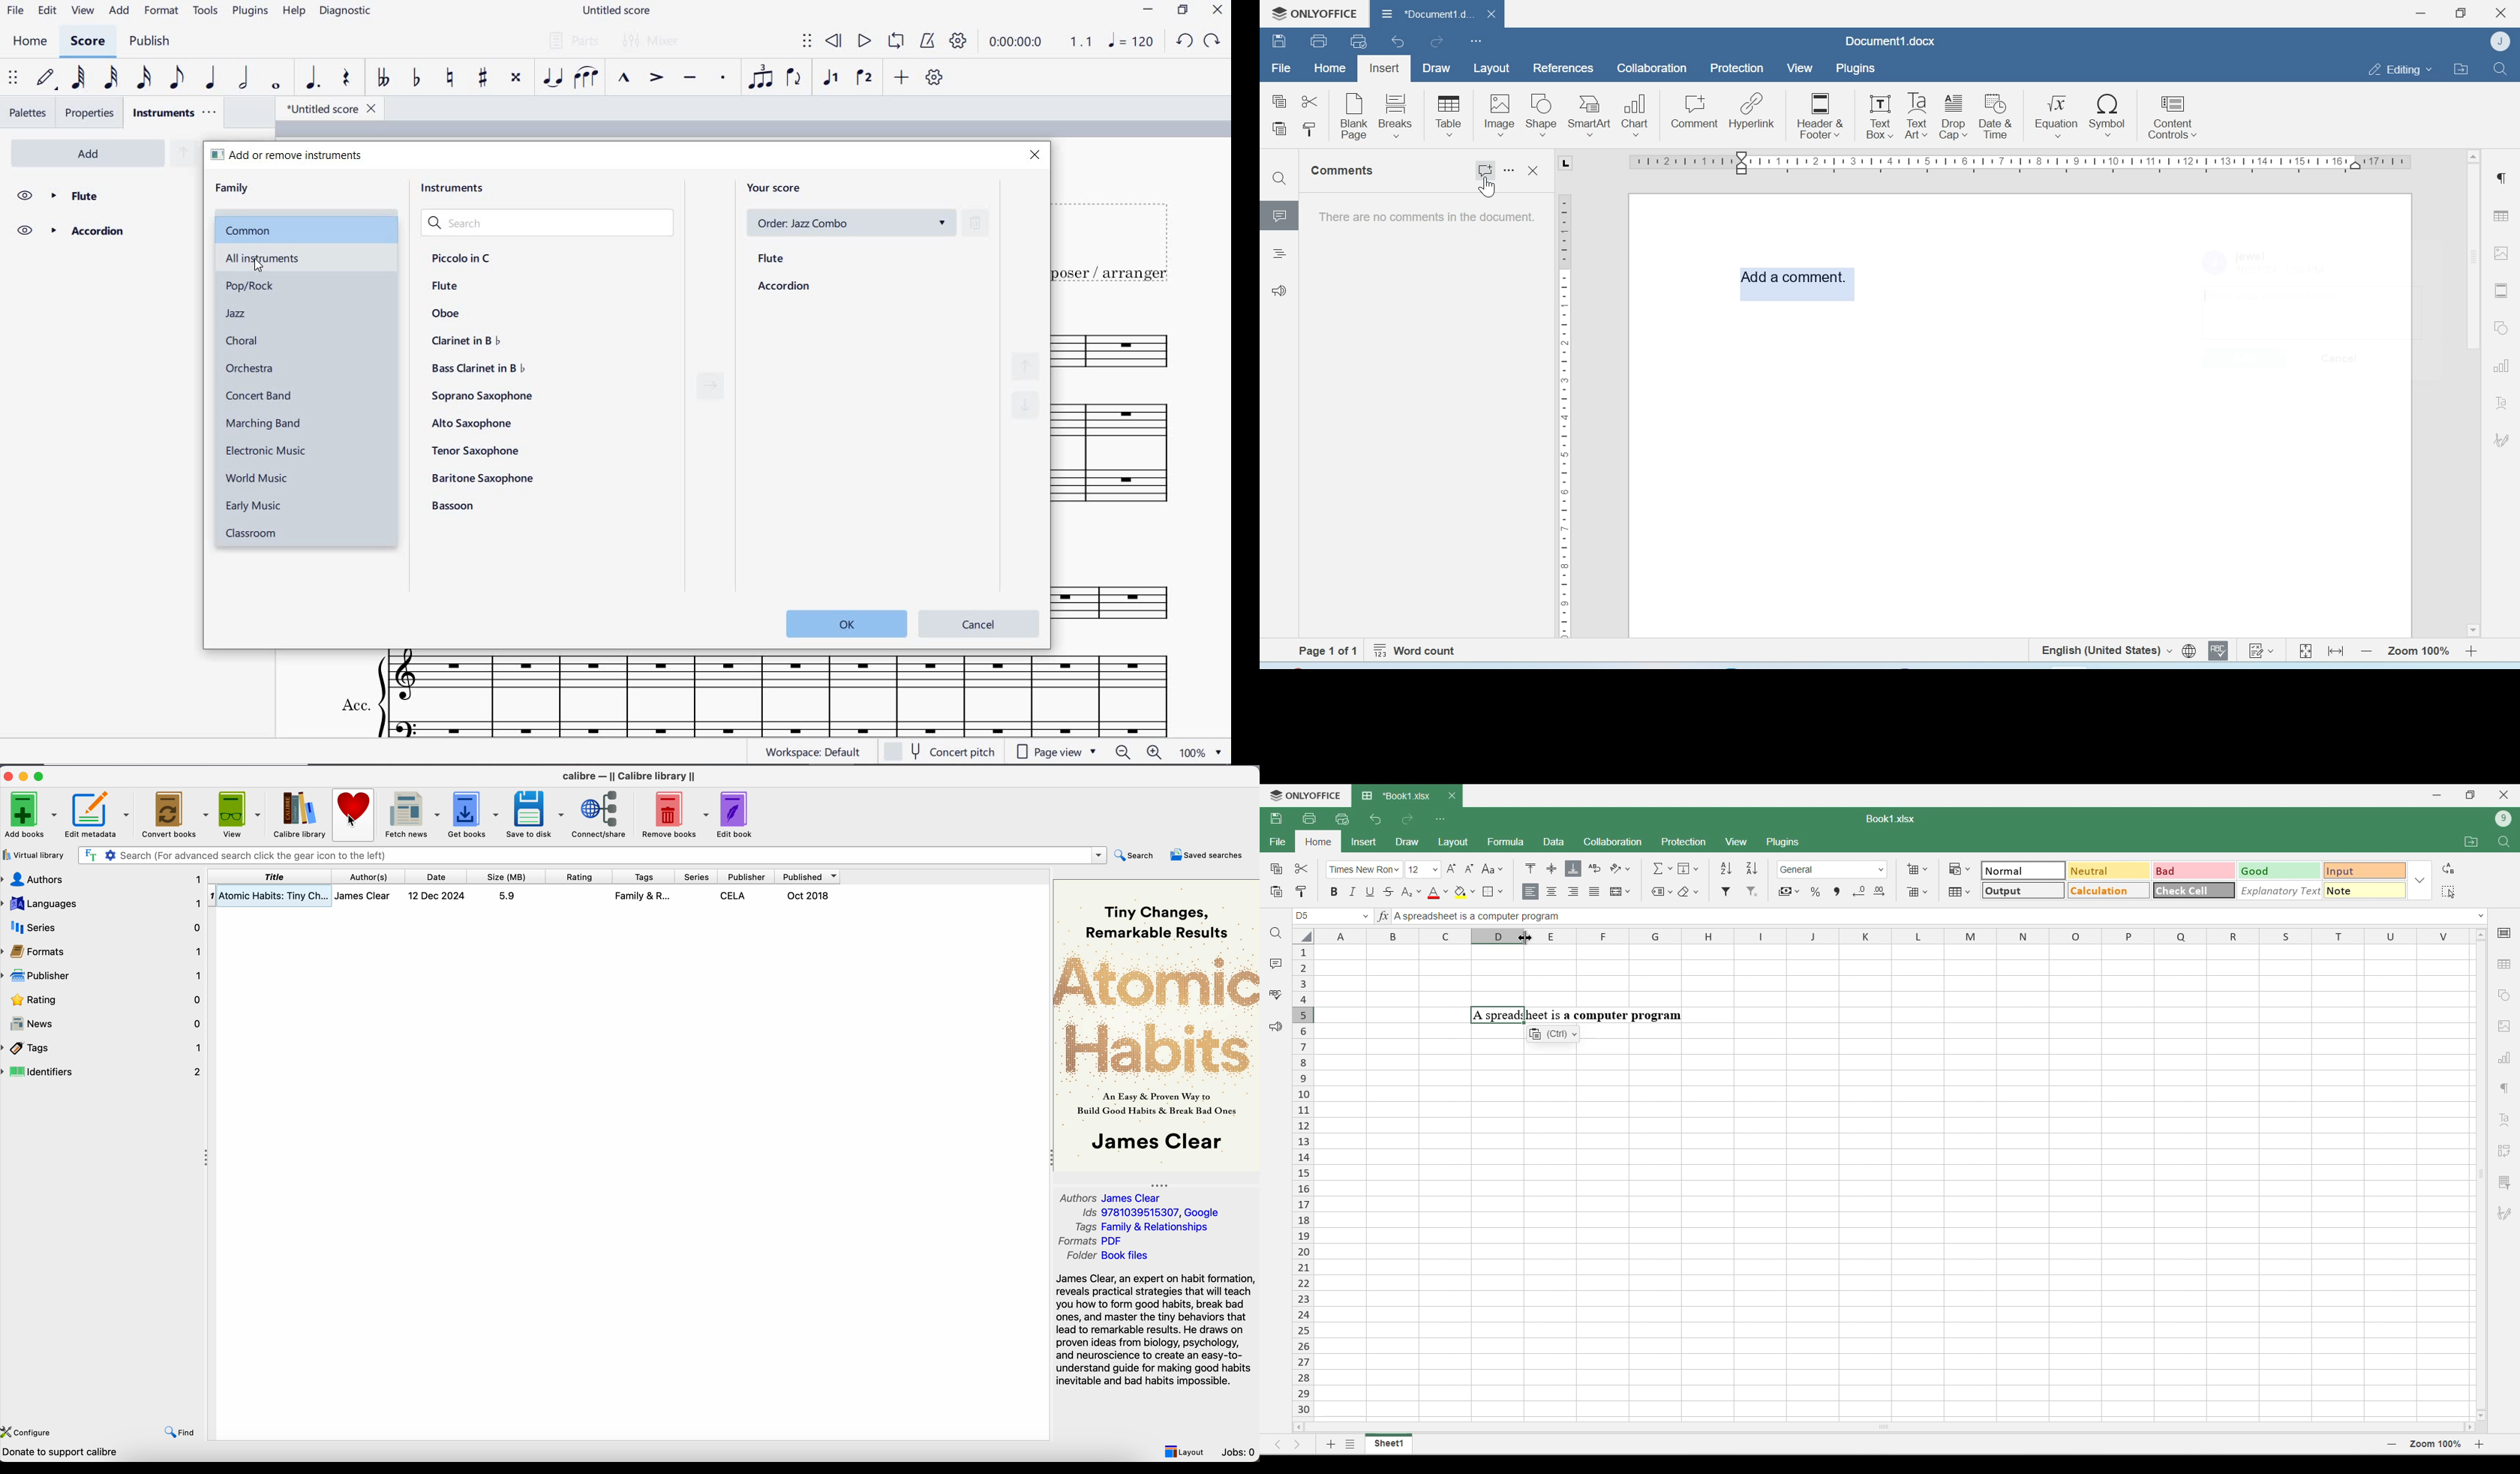  What do you see at coordinates (1309, 818) in the screenshot?
I see `Print file` at bounding box center [1309, 818].